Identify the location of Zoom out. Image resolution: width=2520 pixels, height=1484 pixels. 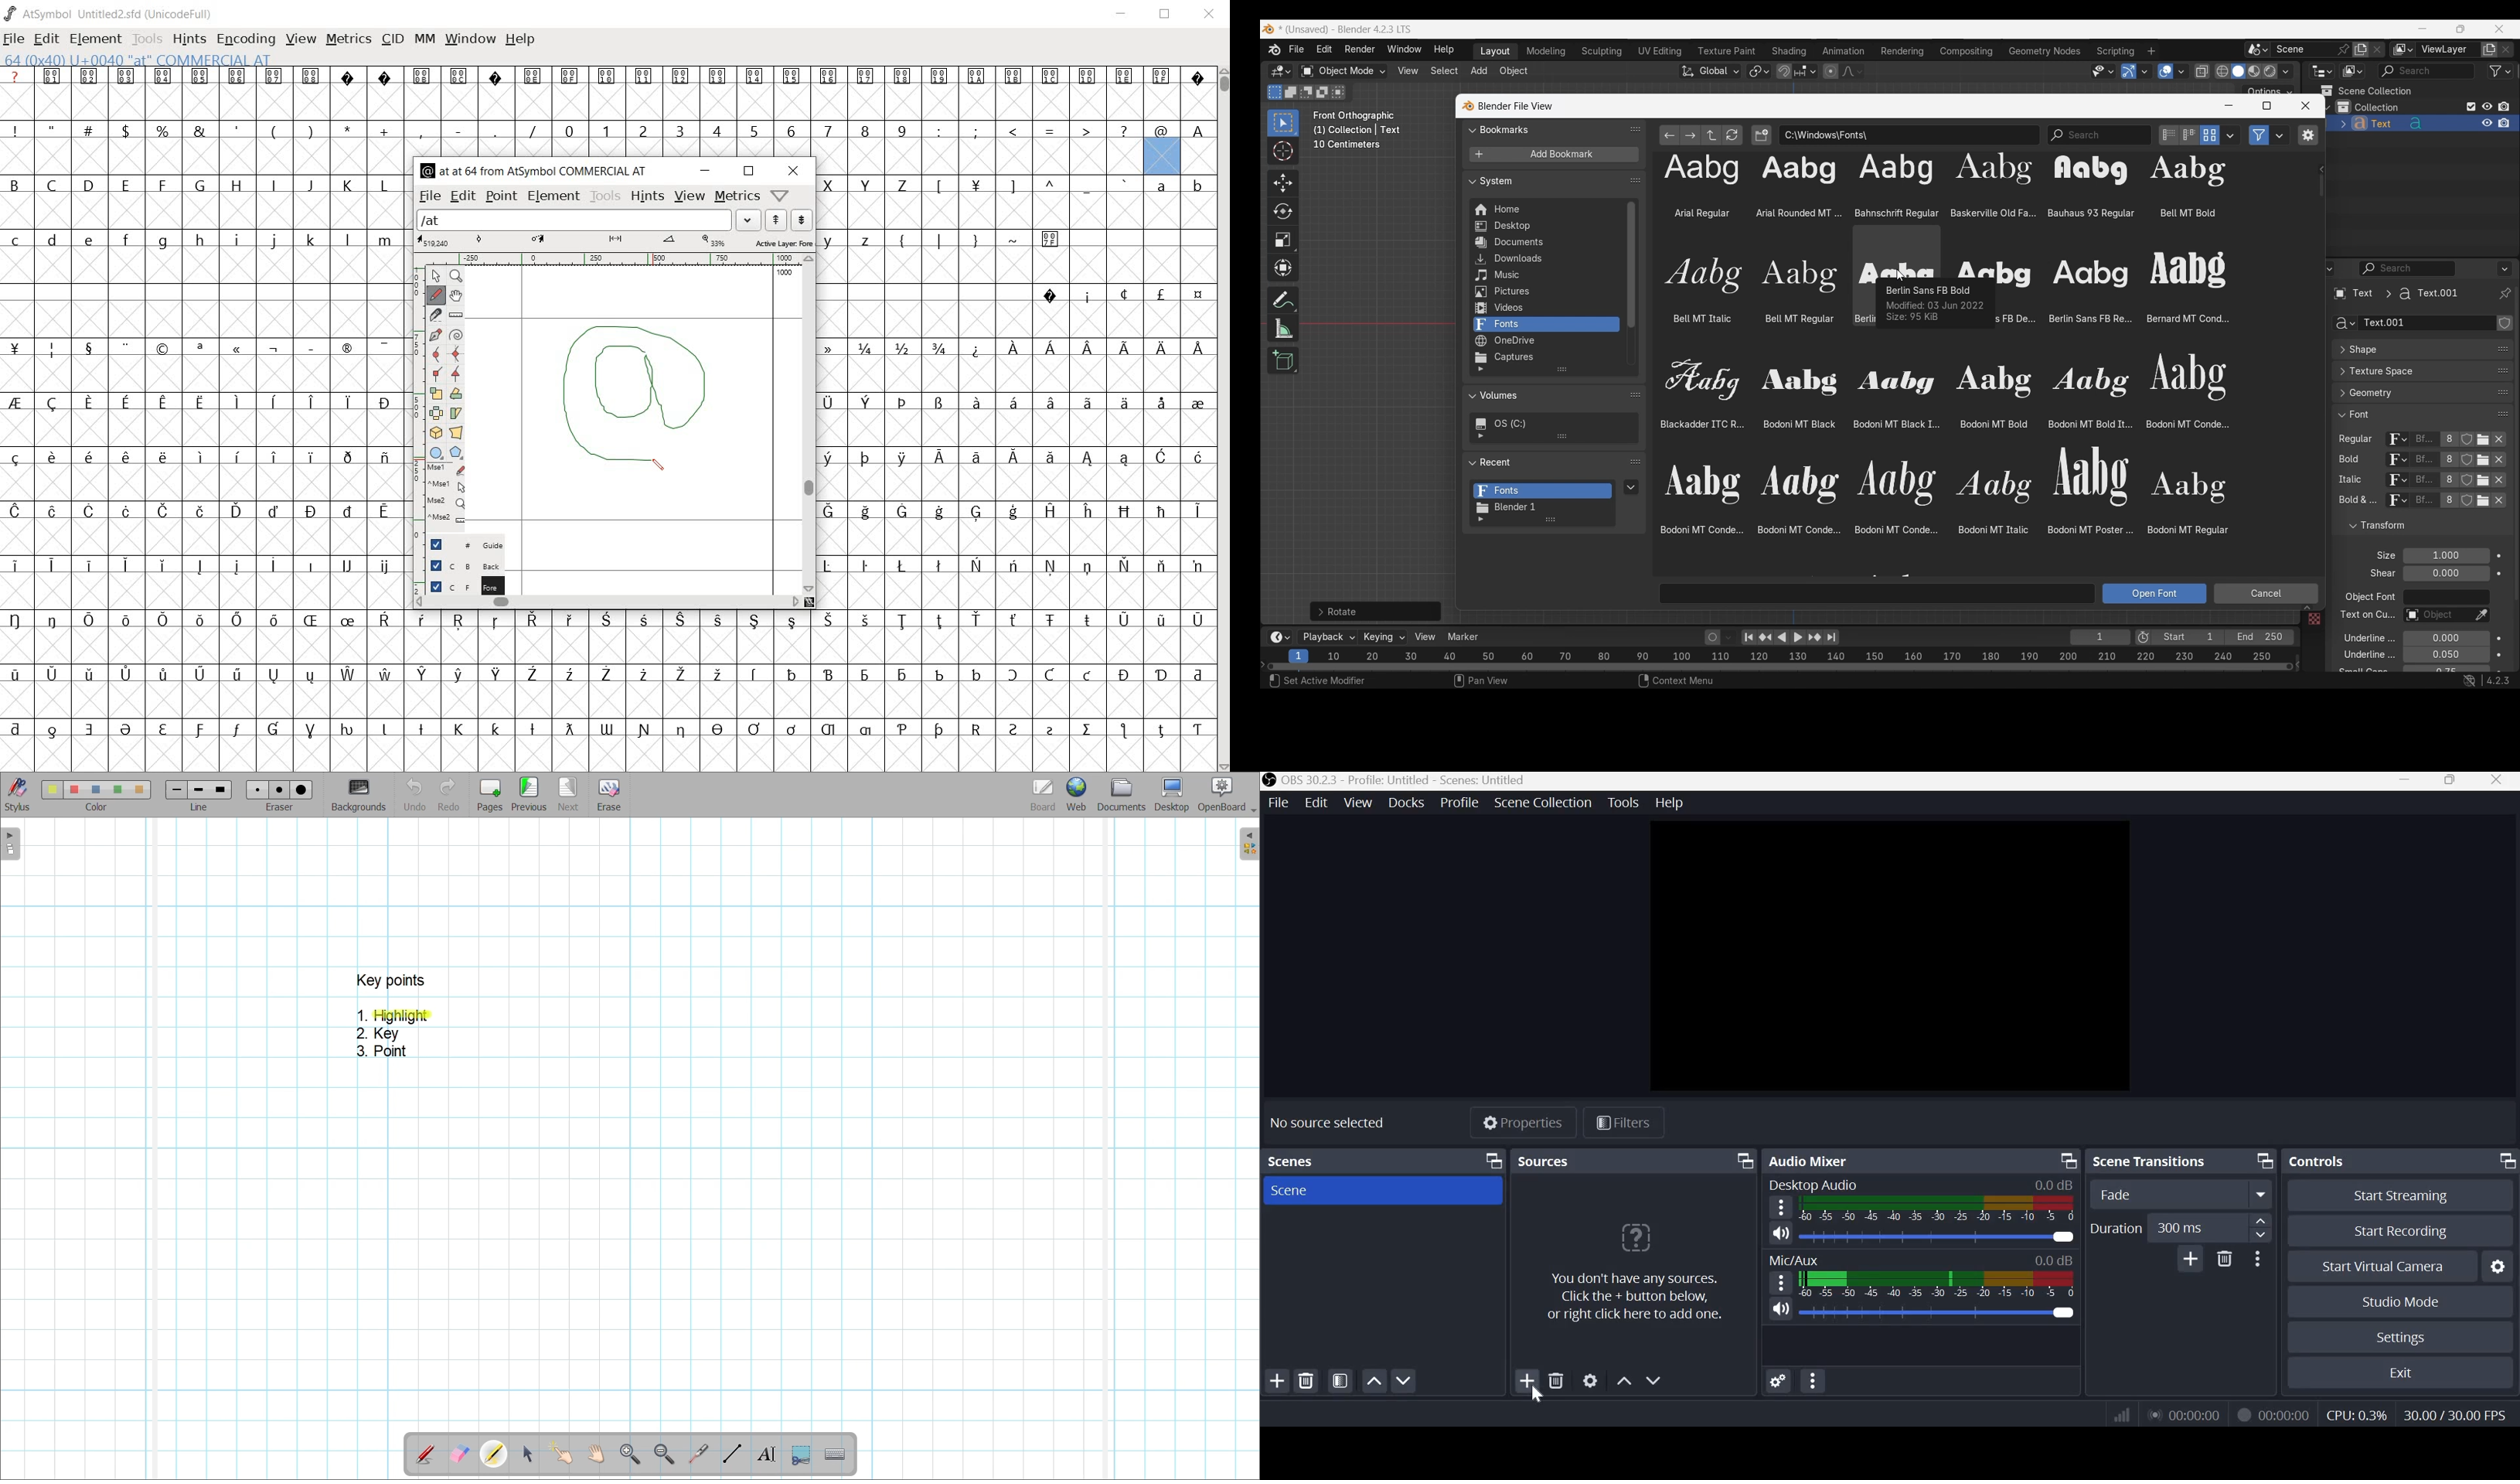
(665, 1456).